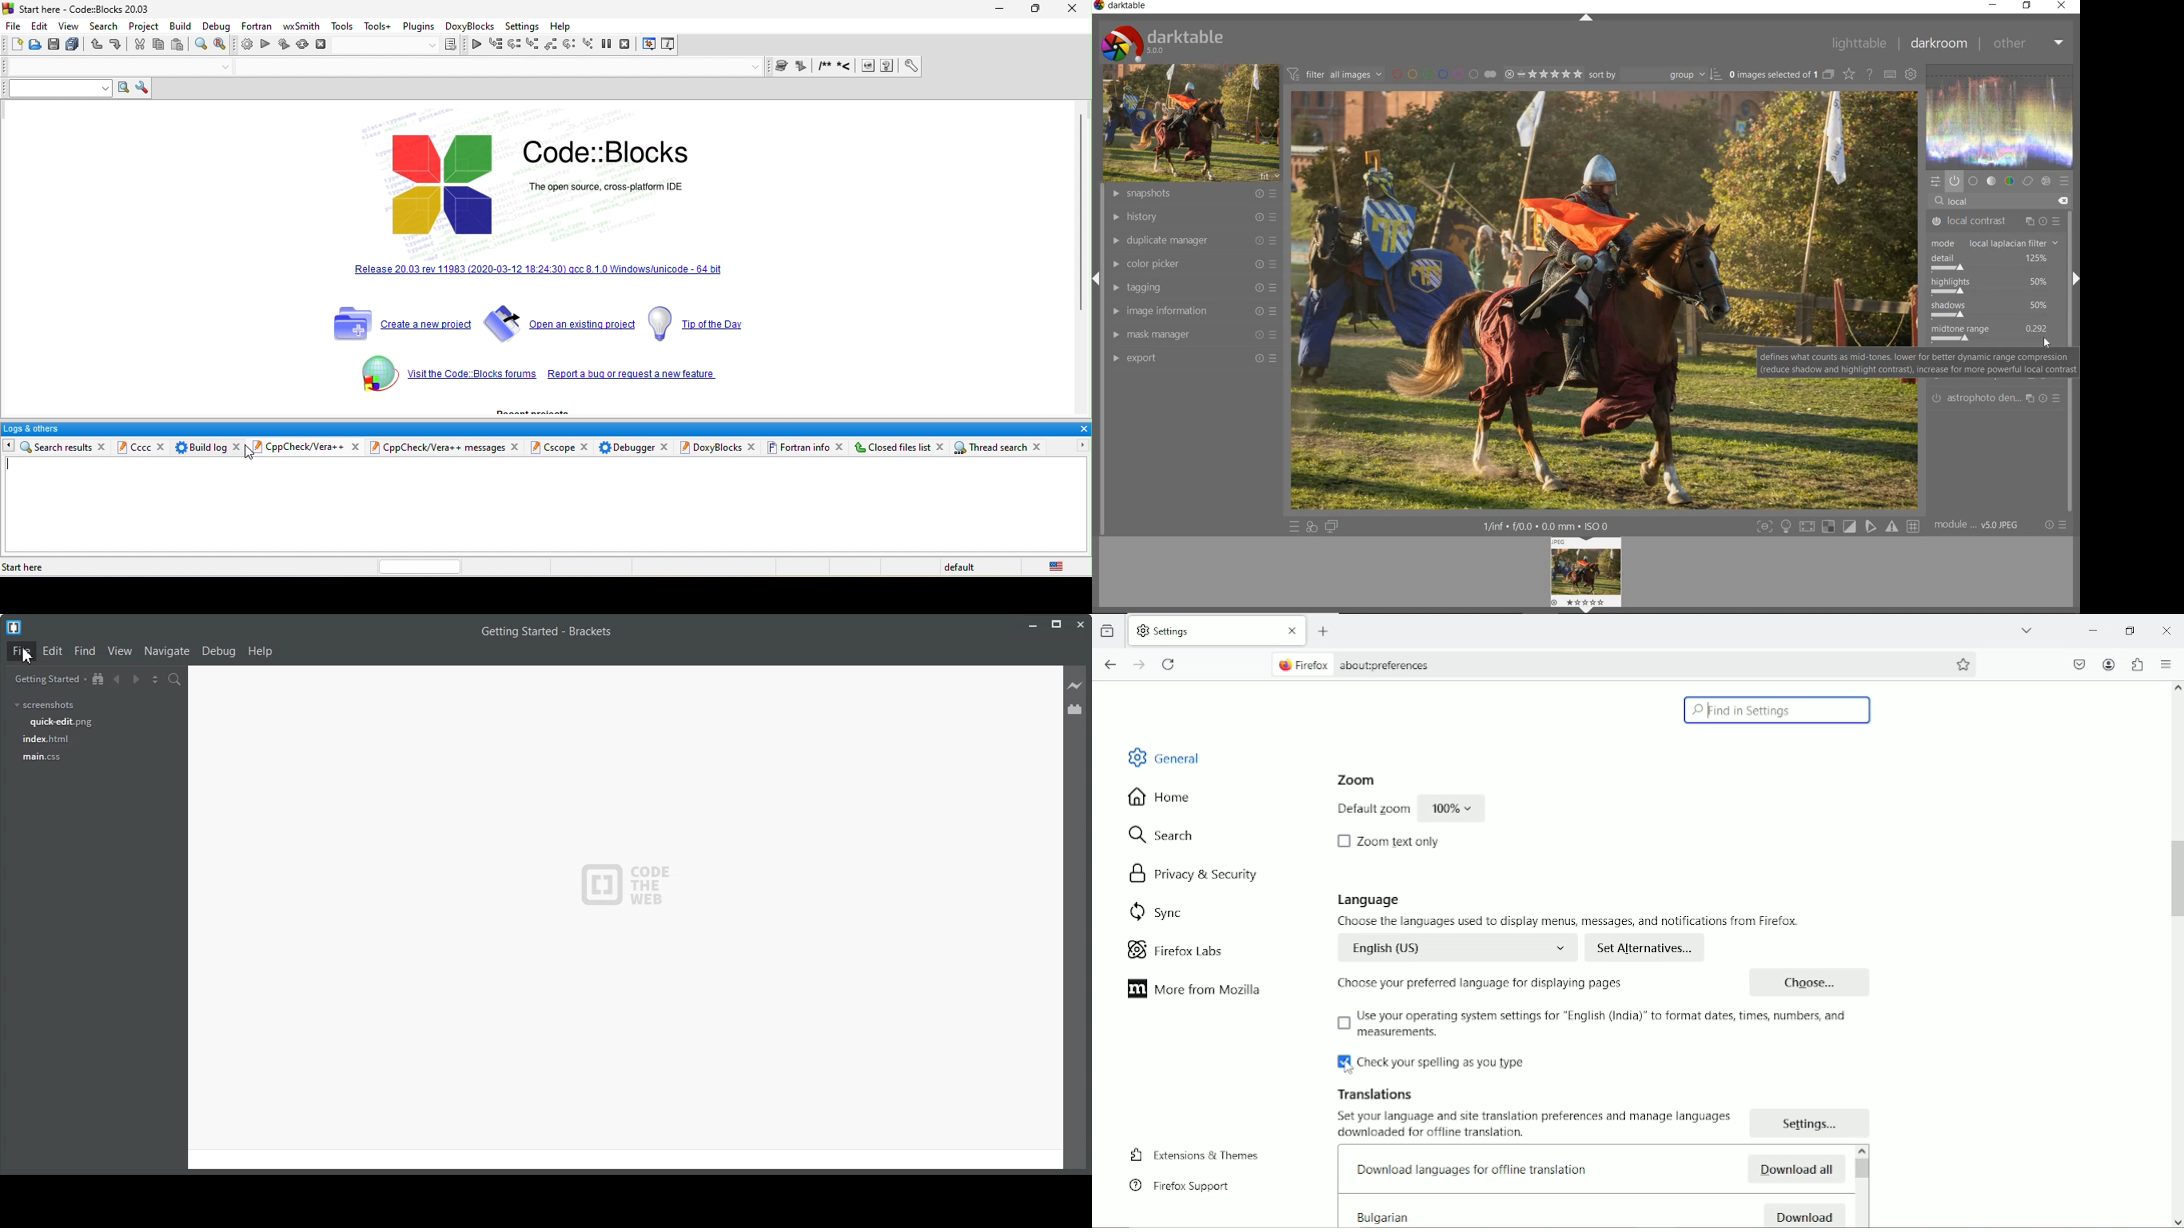 This screenshot has width=2184, height=1232. I want to click on filter all images, so click(1335, 74).